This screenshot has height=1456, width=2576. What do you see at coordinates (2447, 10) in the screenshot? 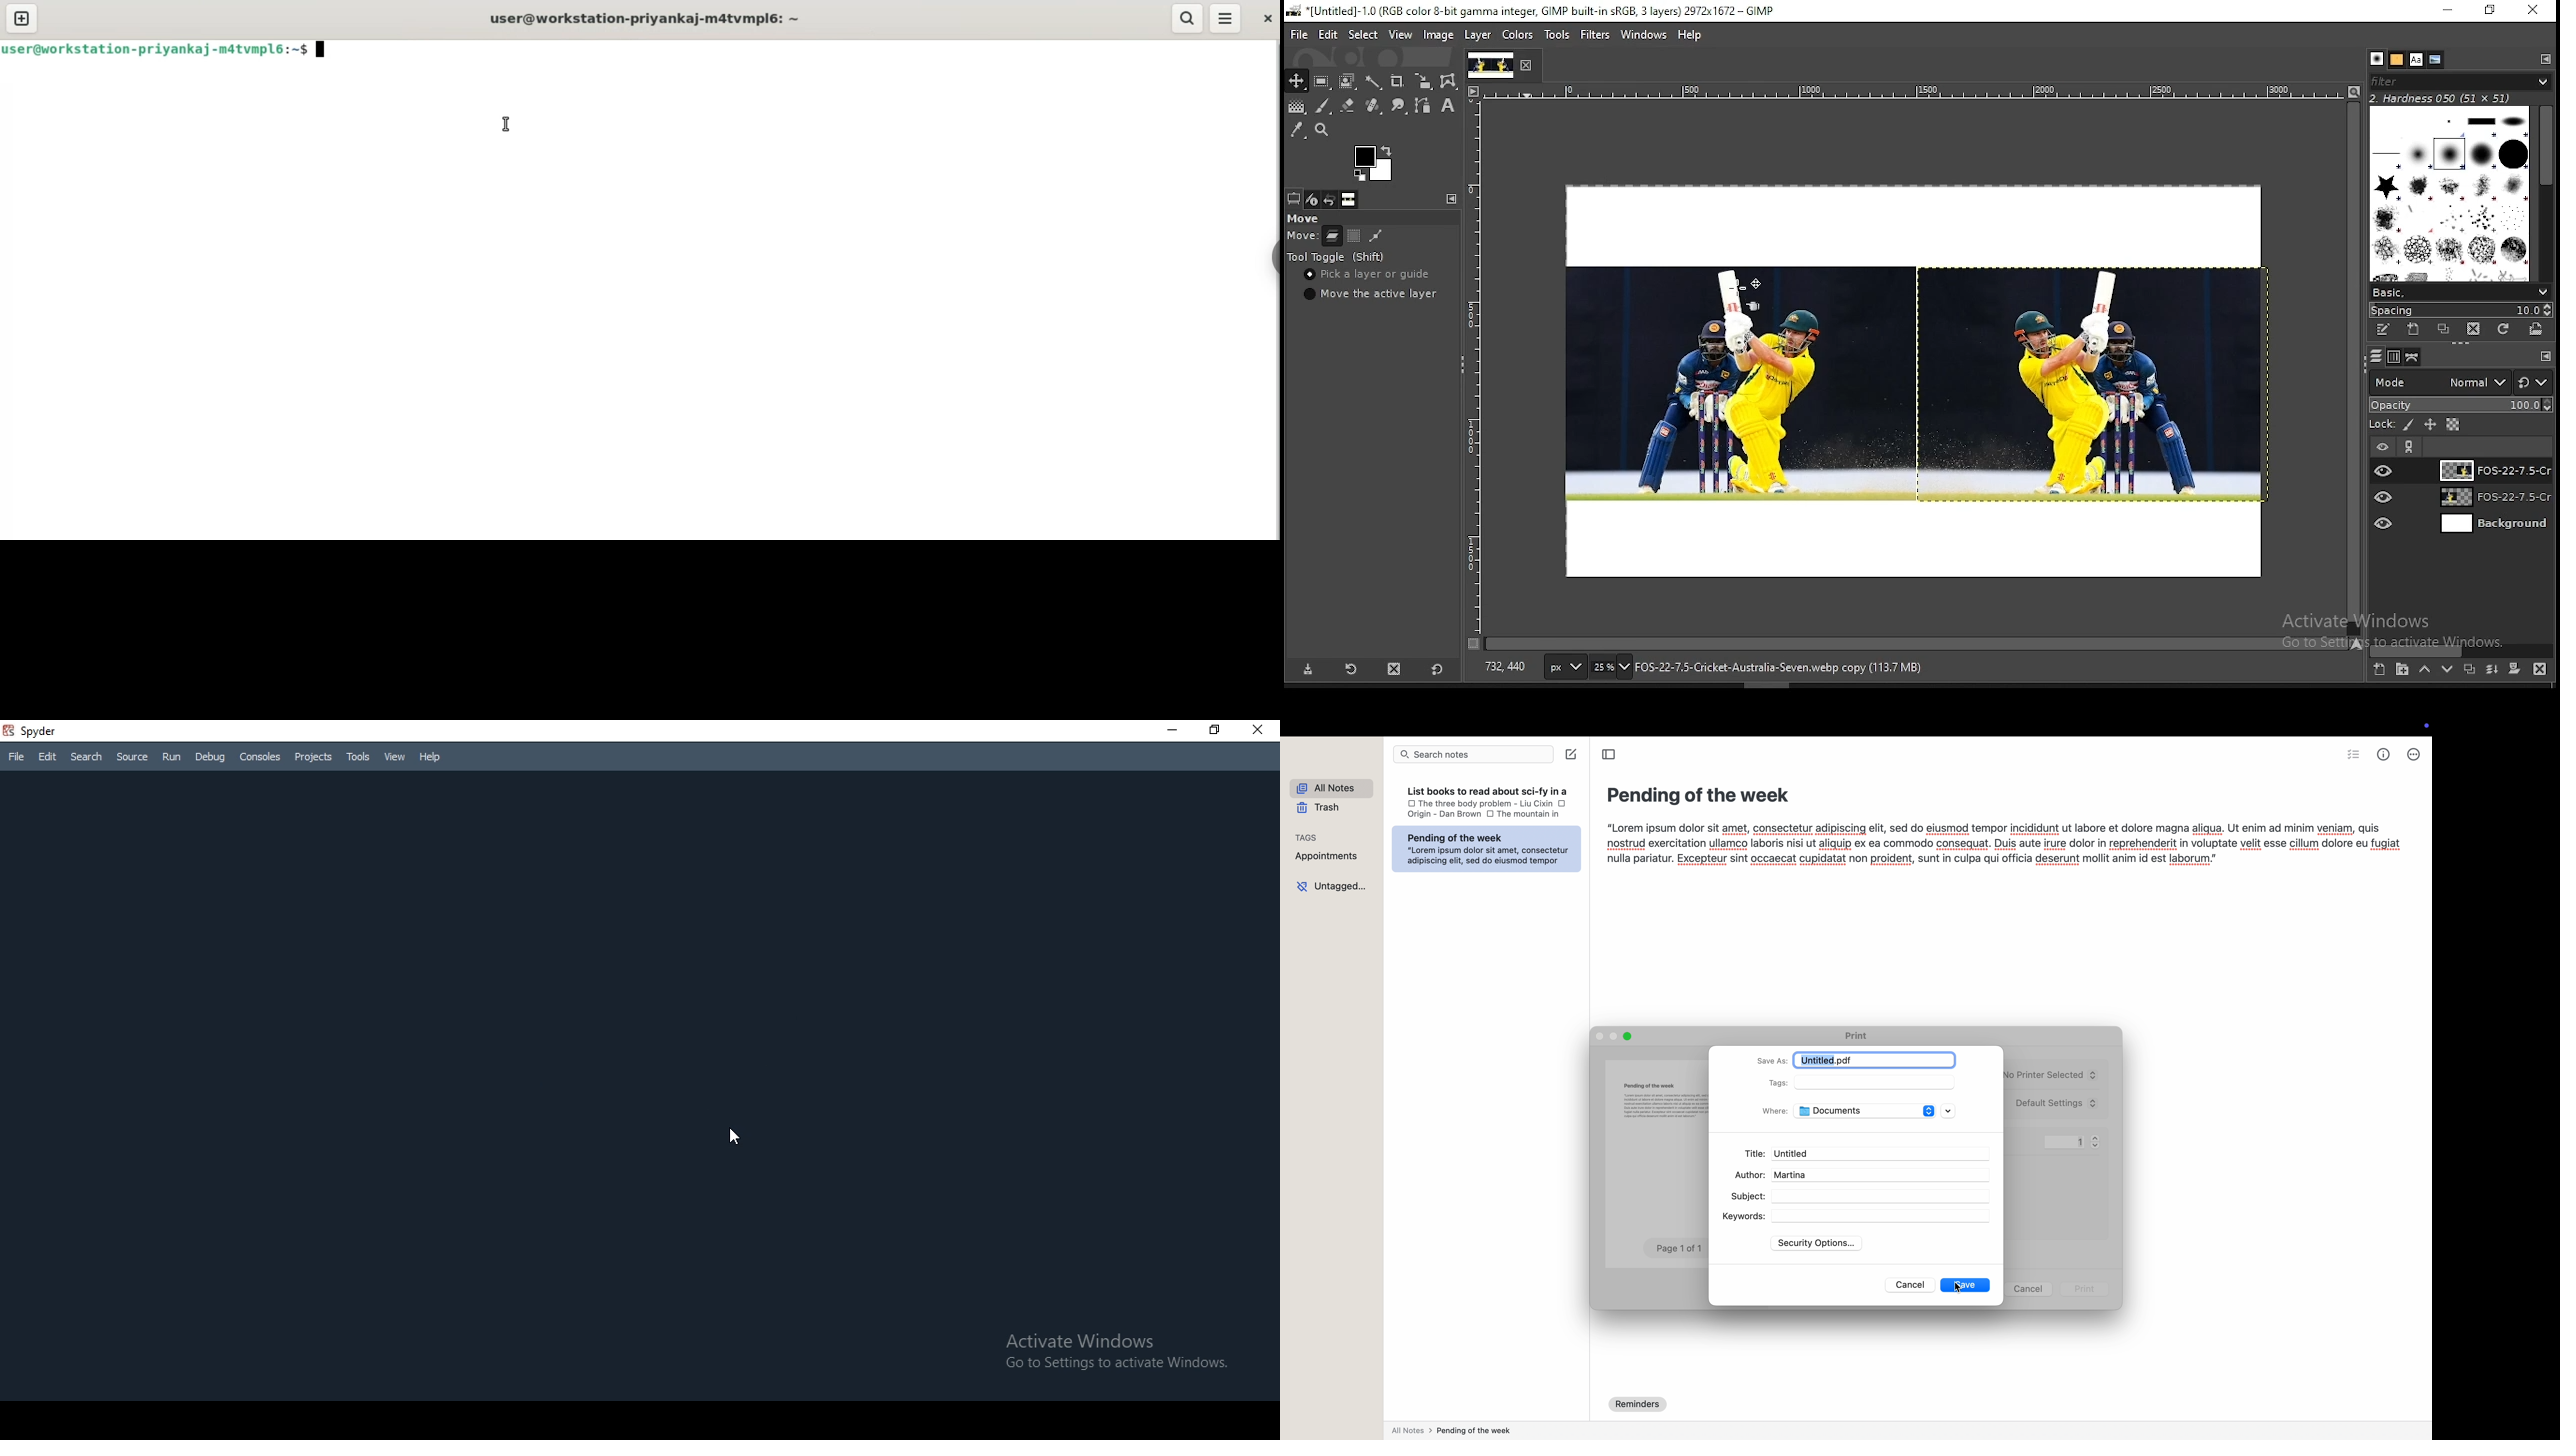
I see `Minimise ` at bounding box center [2447, 10].